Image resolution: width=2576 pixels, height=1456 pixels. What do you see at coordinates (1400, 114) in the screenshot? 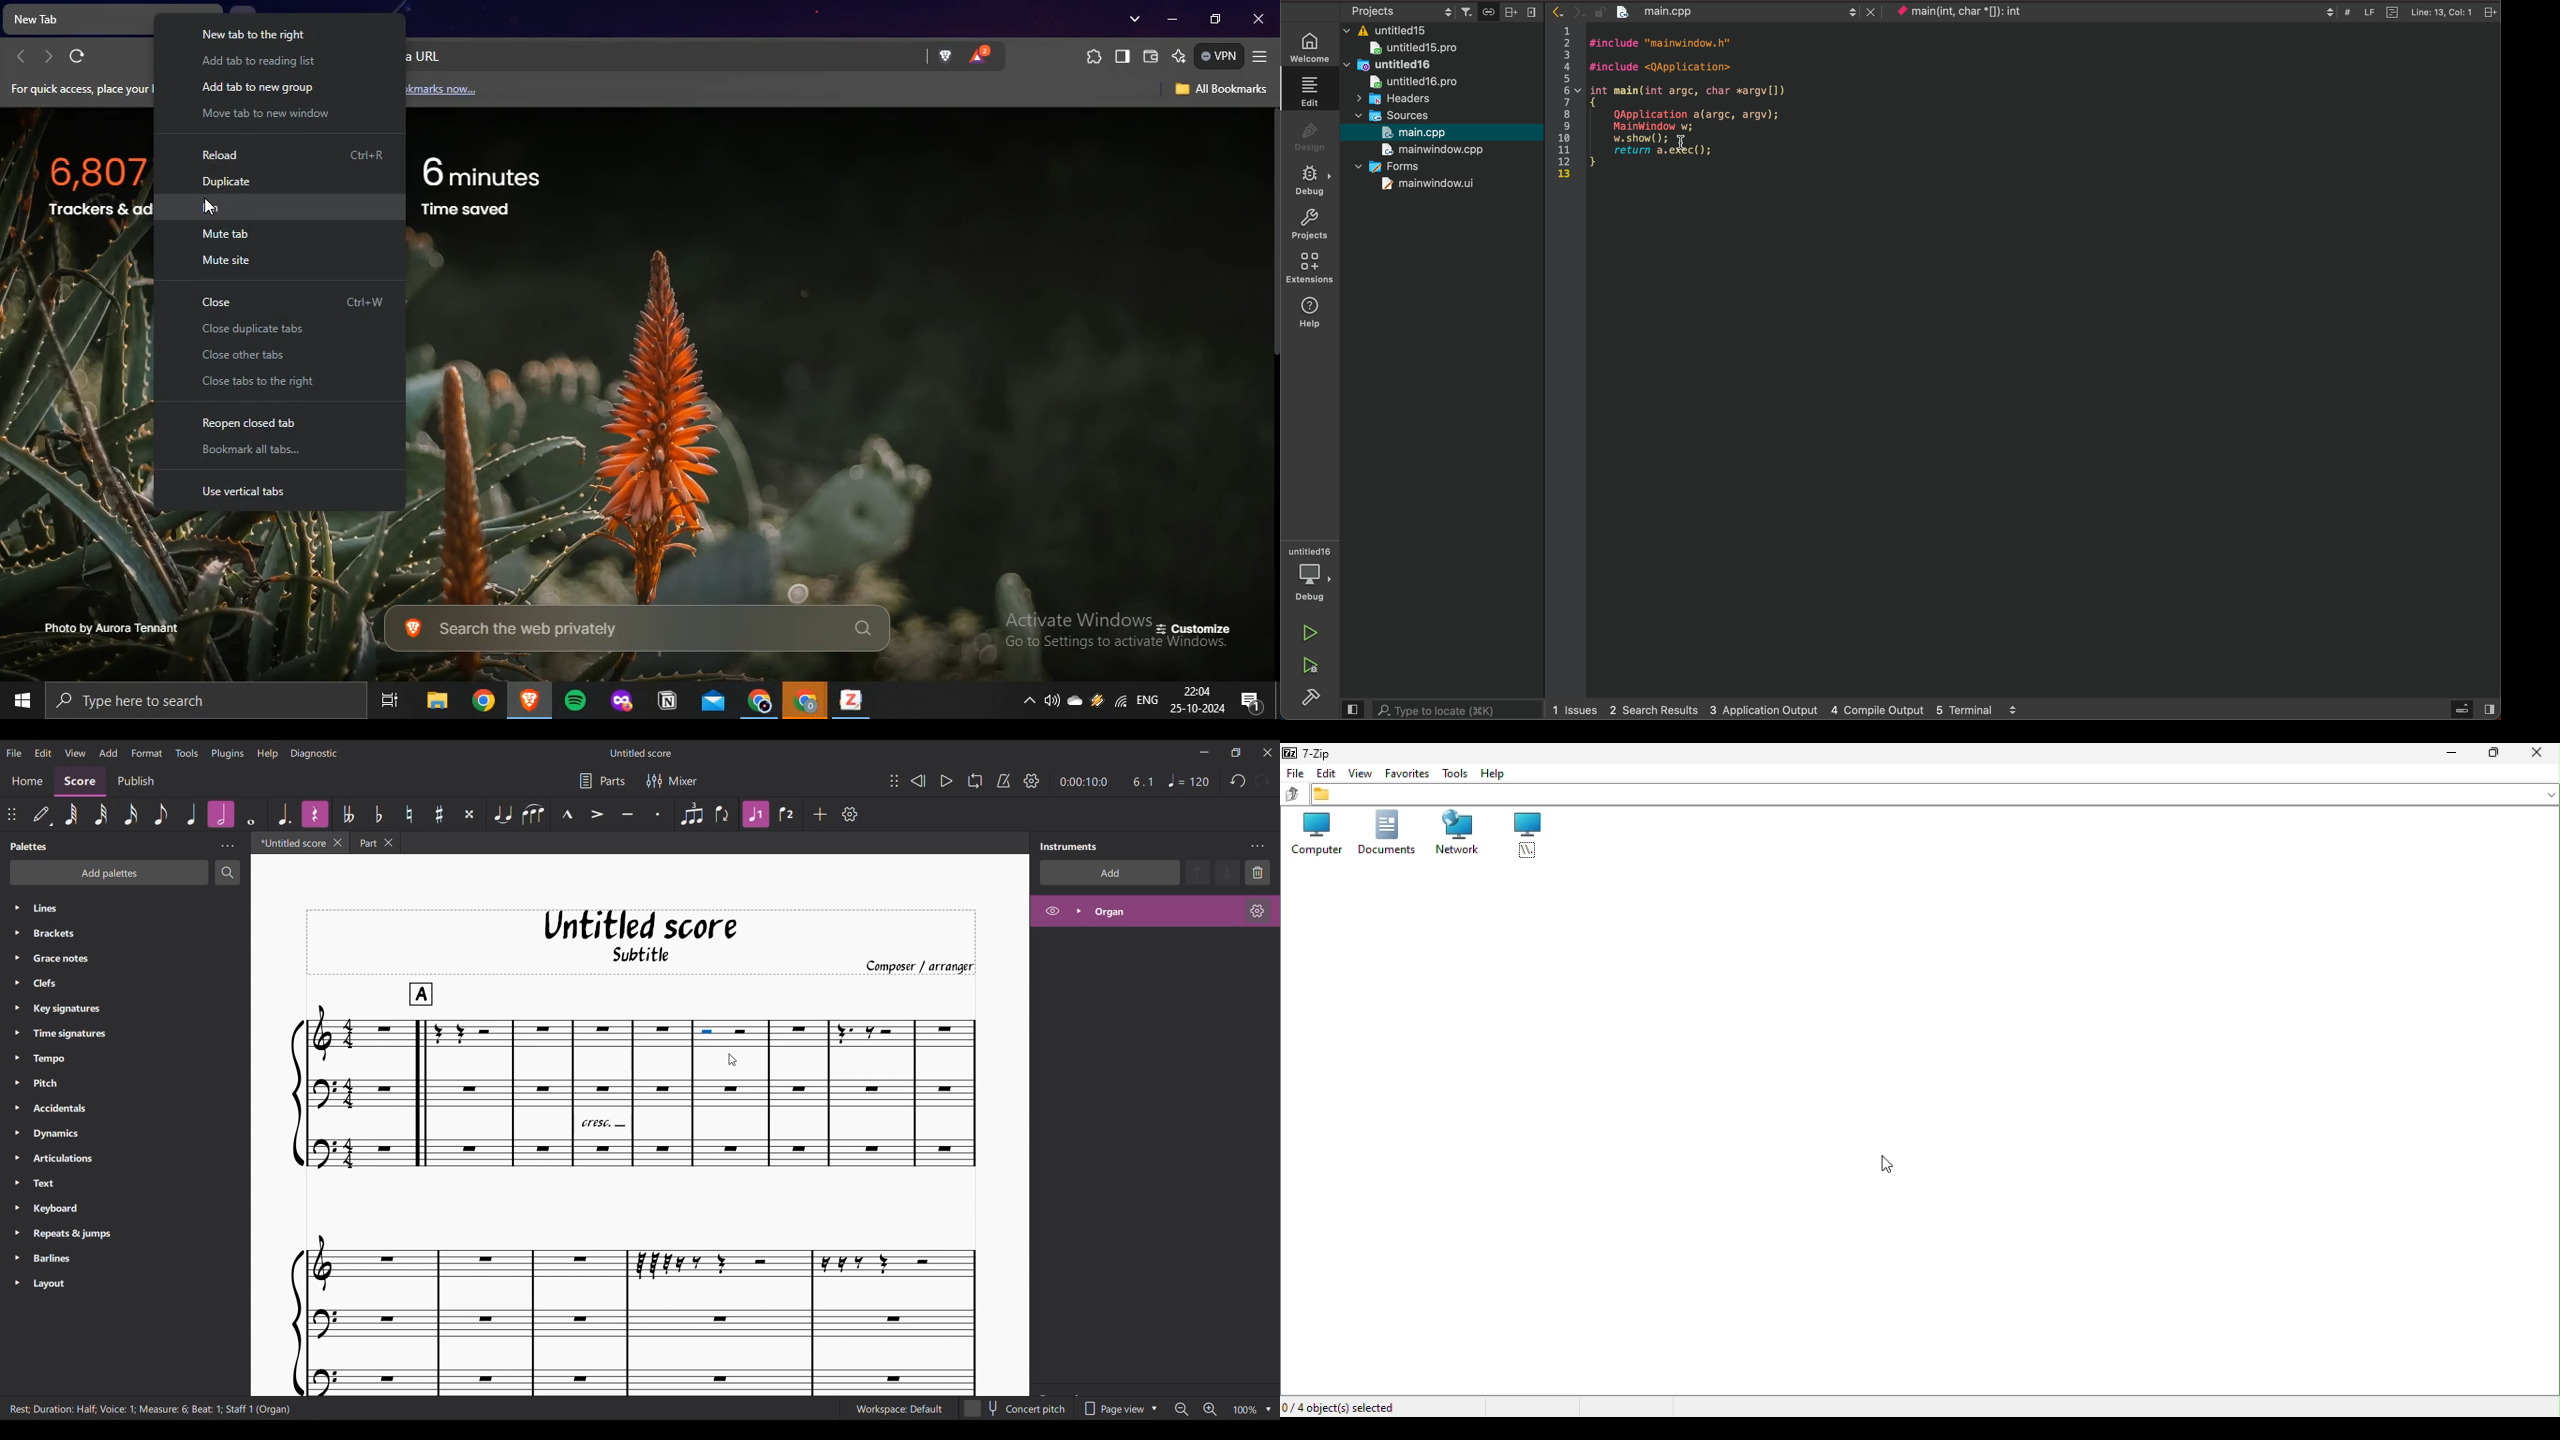
I see `sources` at bounding box center [1400, 114].